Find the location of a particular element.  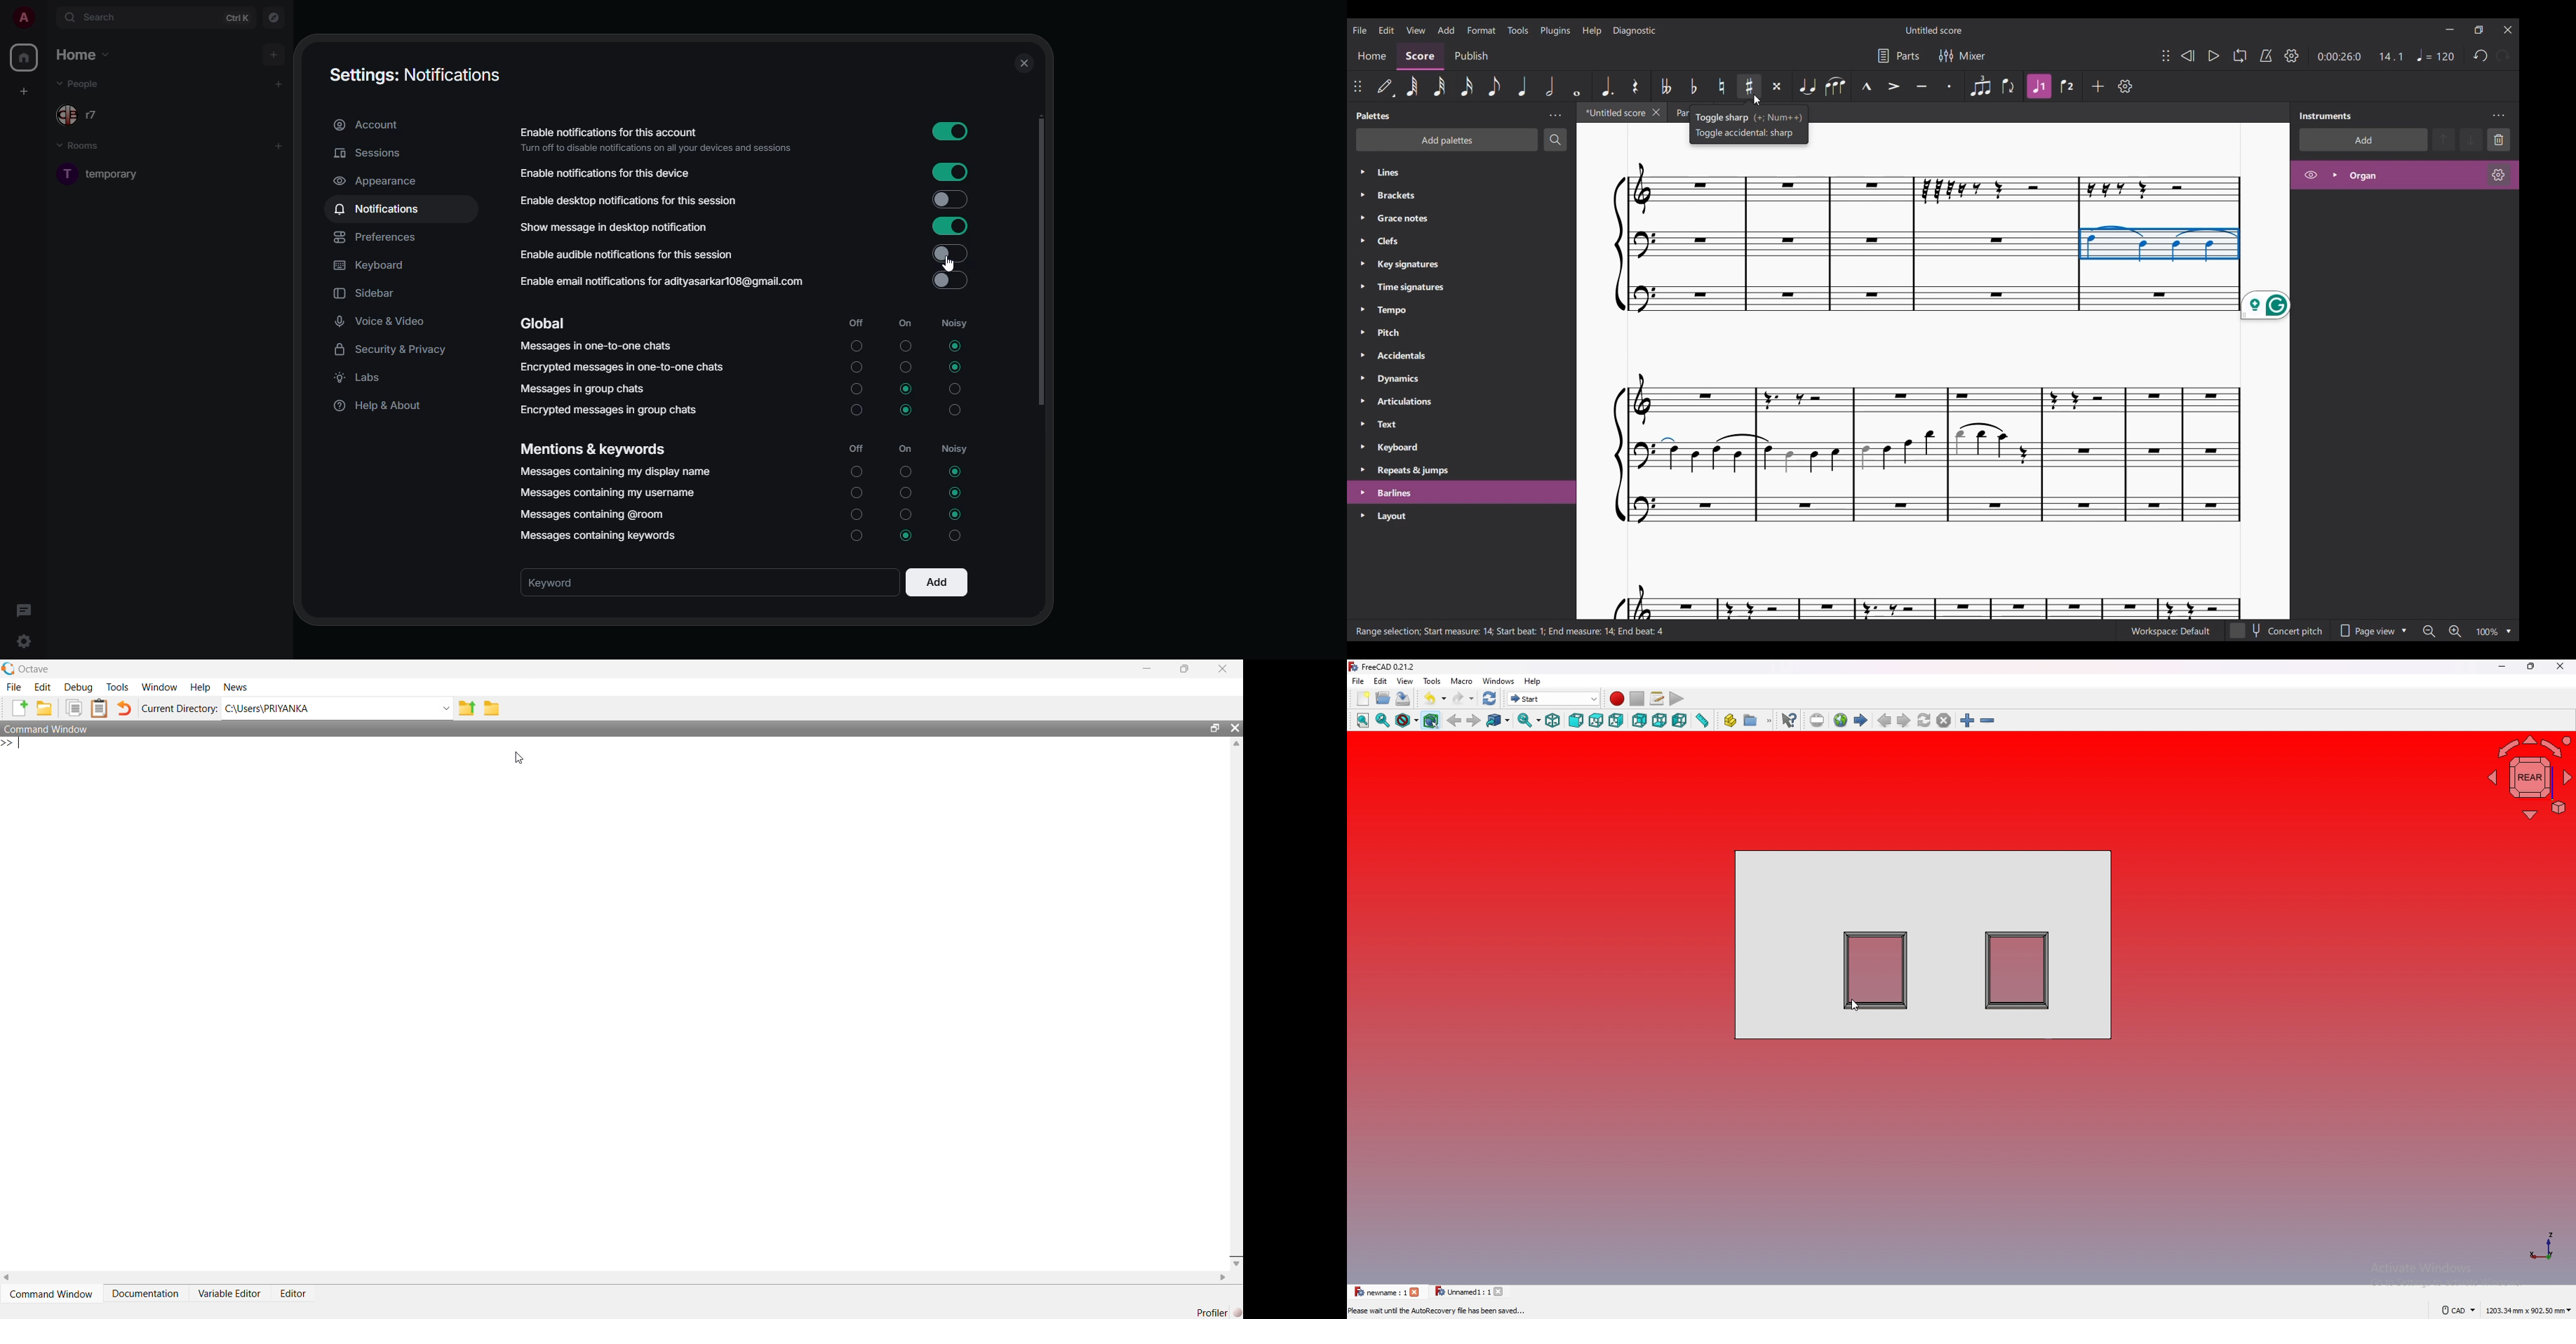

enable notifications for this device is located at coordinates (609, 174).